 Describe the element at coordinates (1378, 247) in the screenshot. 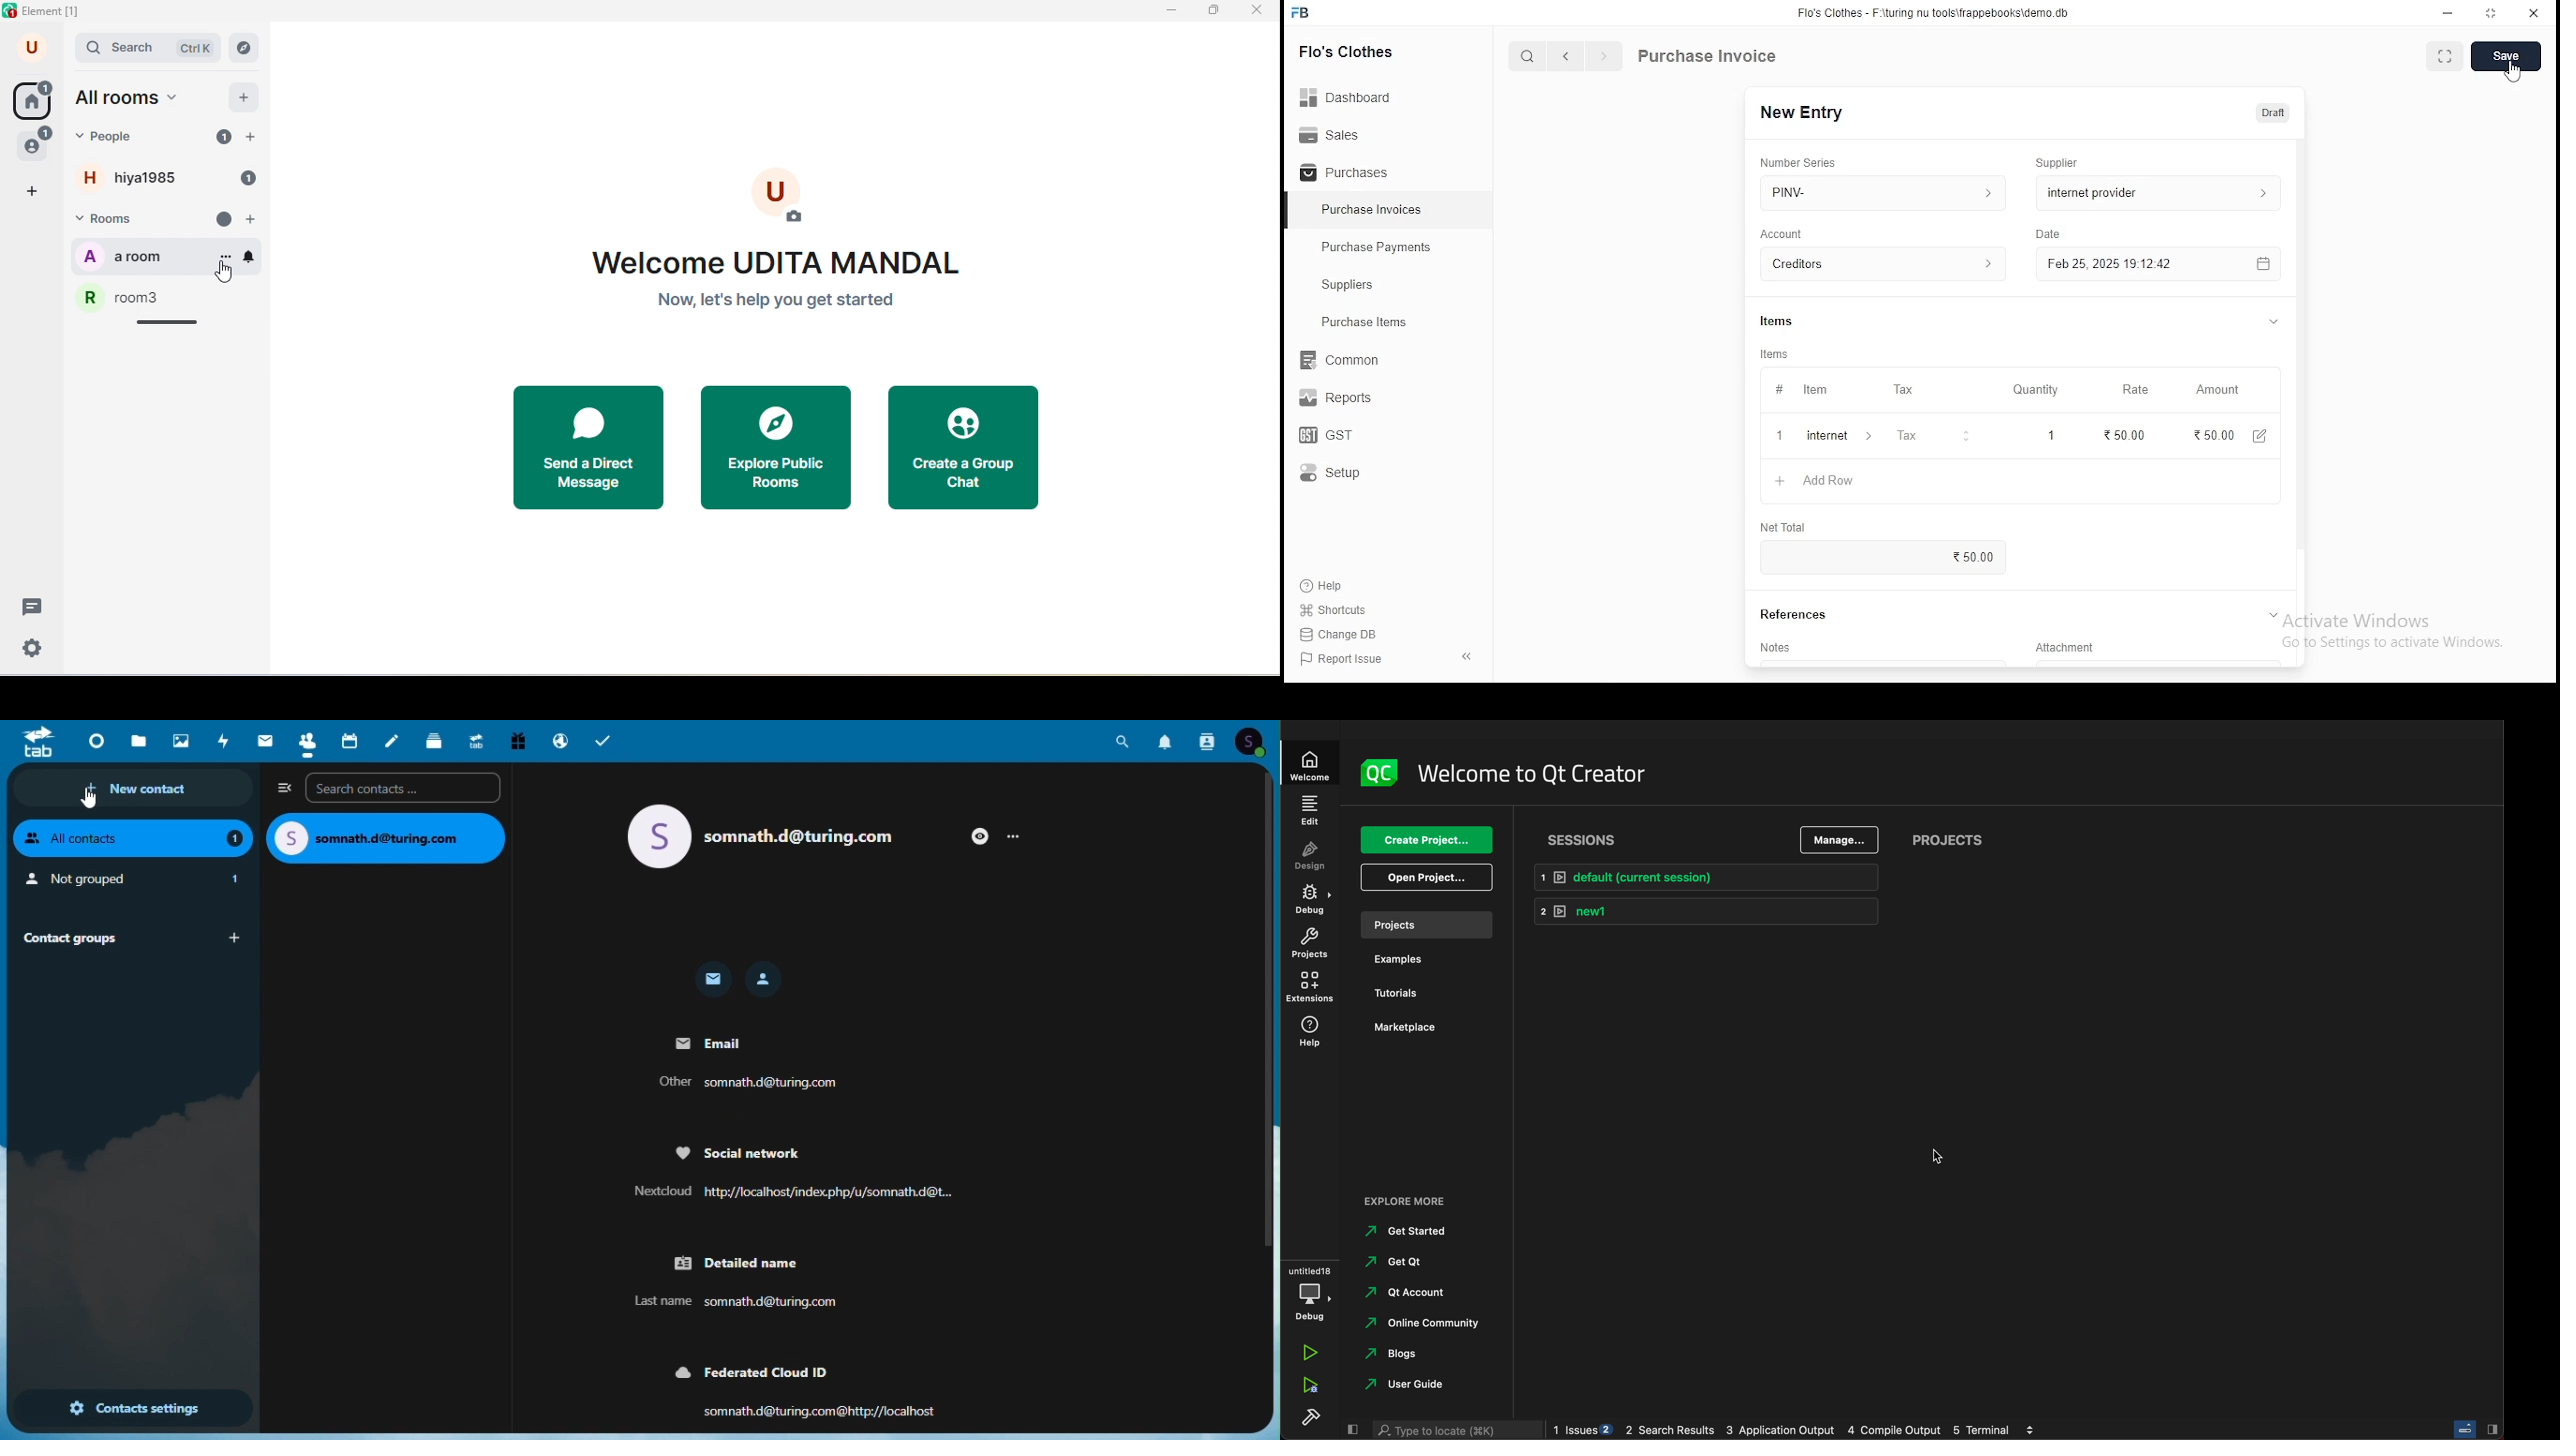

I see `‘Purchase Payments` at that location.